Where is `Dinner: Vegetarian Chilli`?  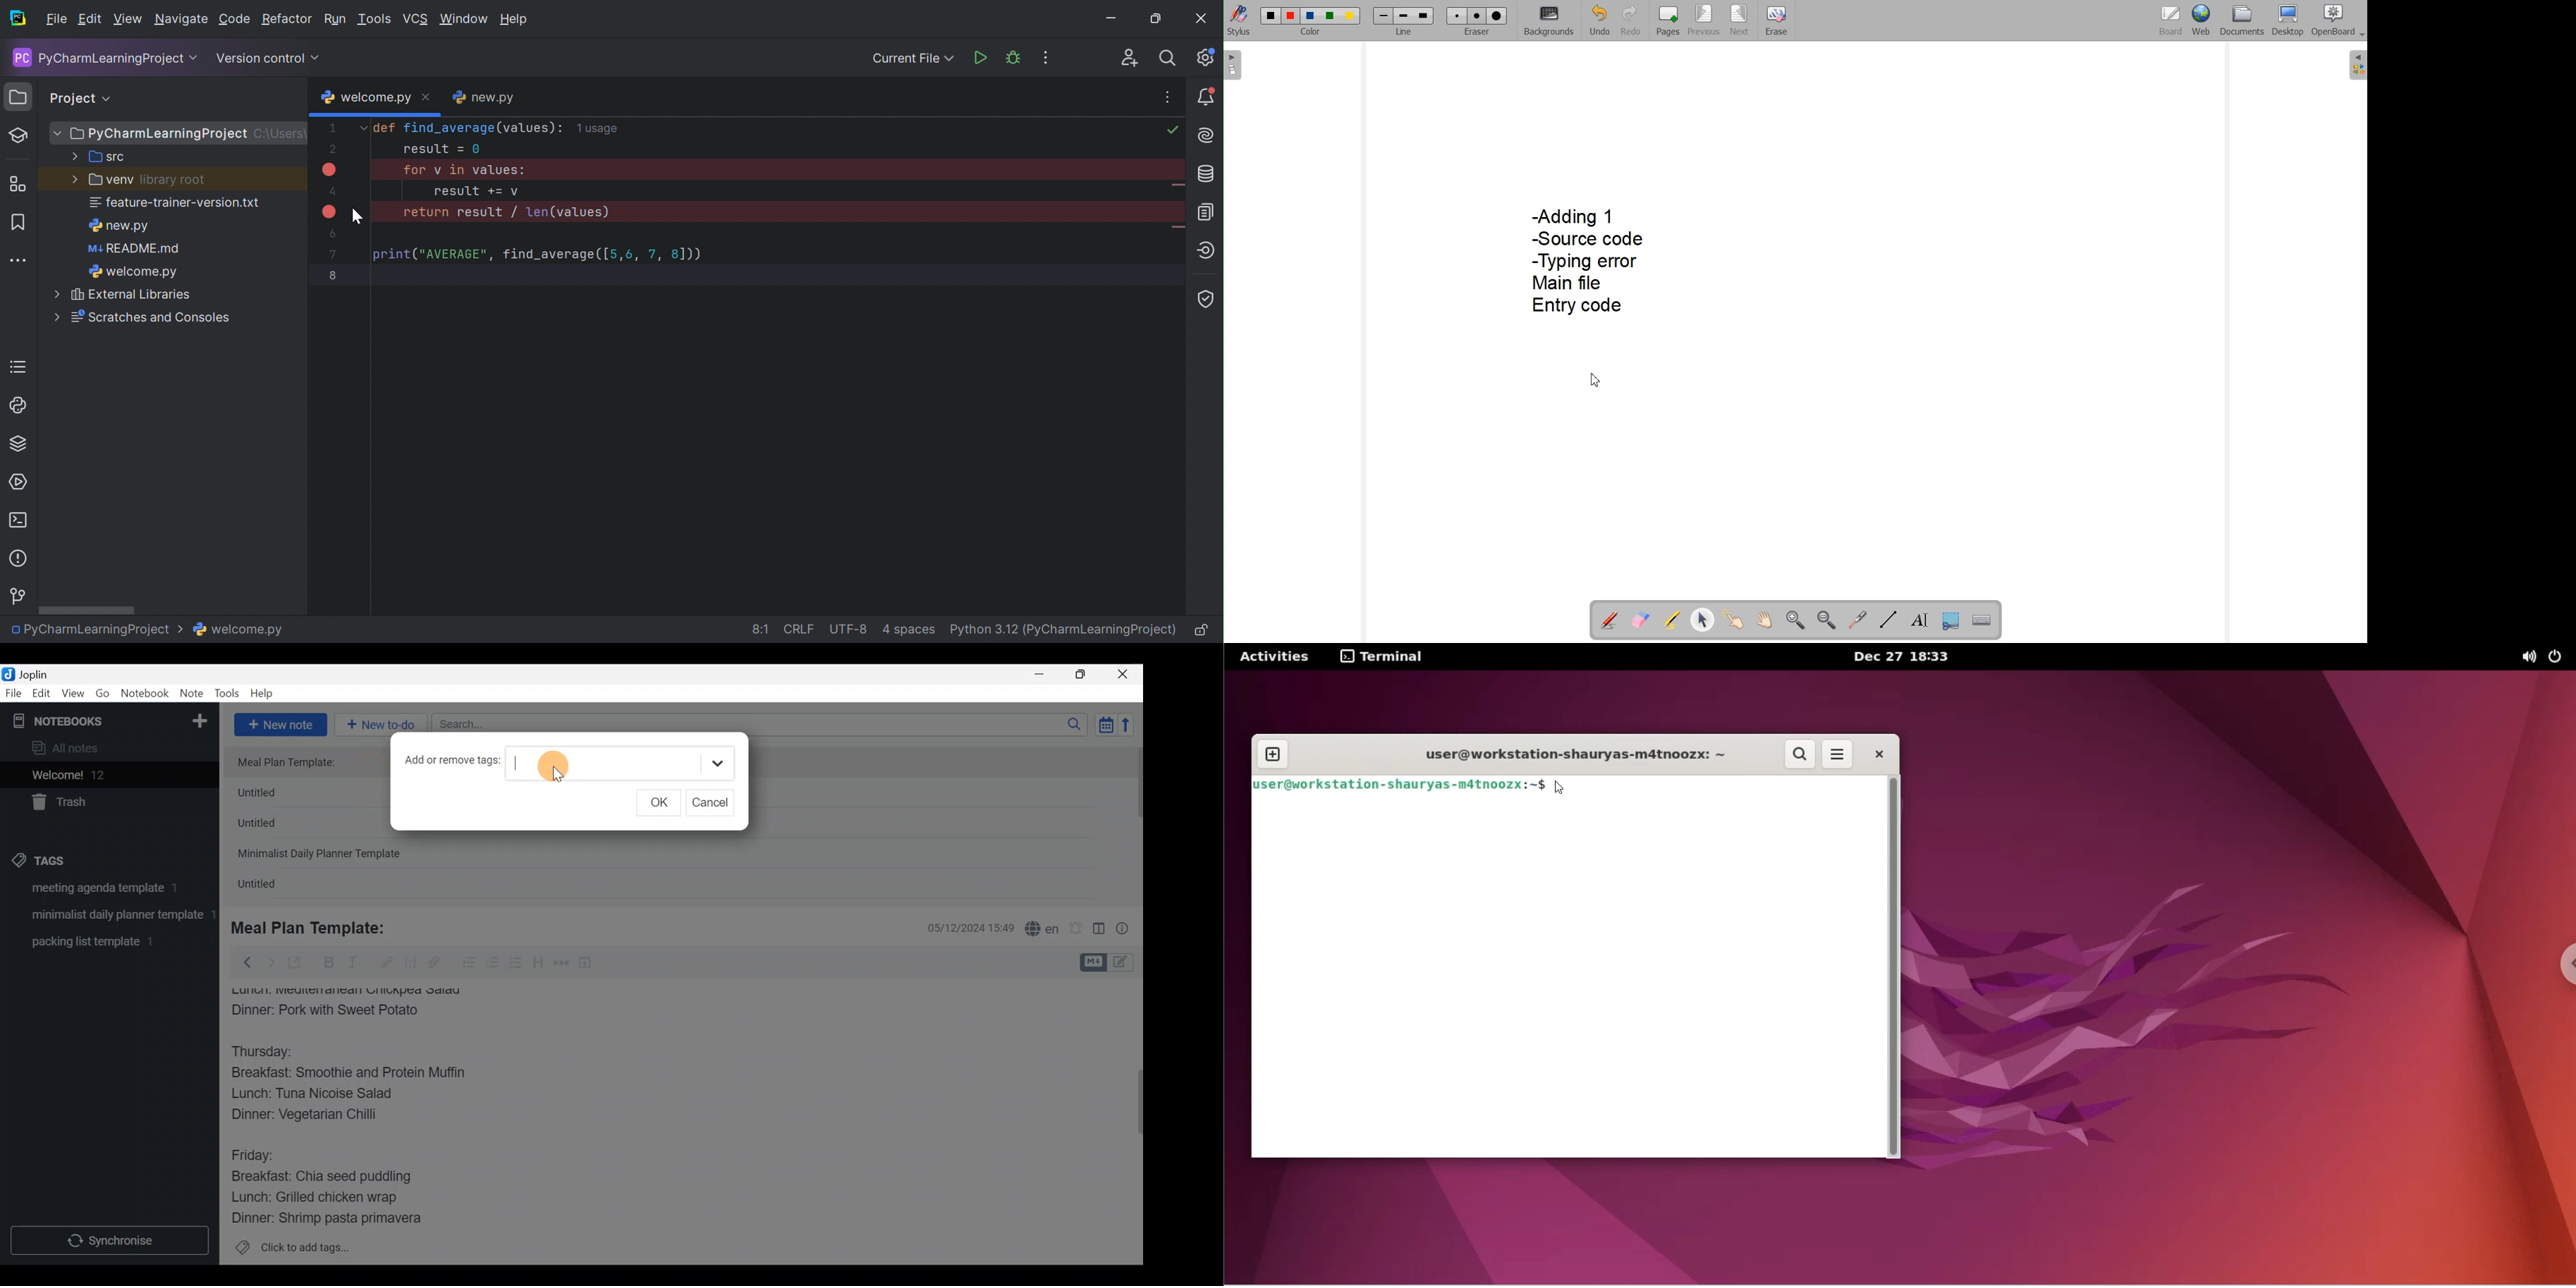 Dinner: Vegetarian Chilli is located at coordinates (315, 1117).